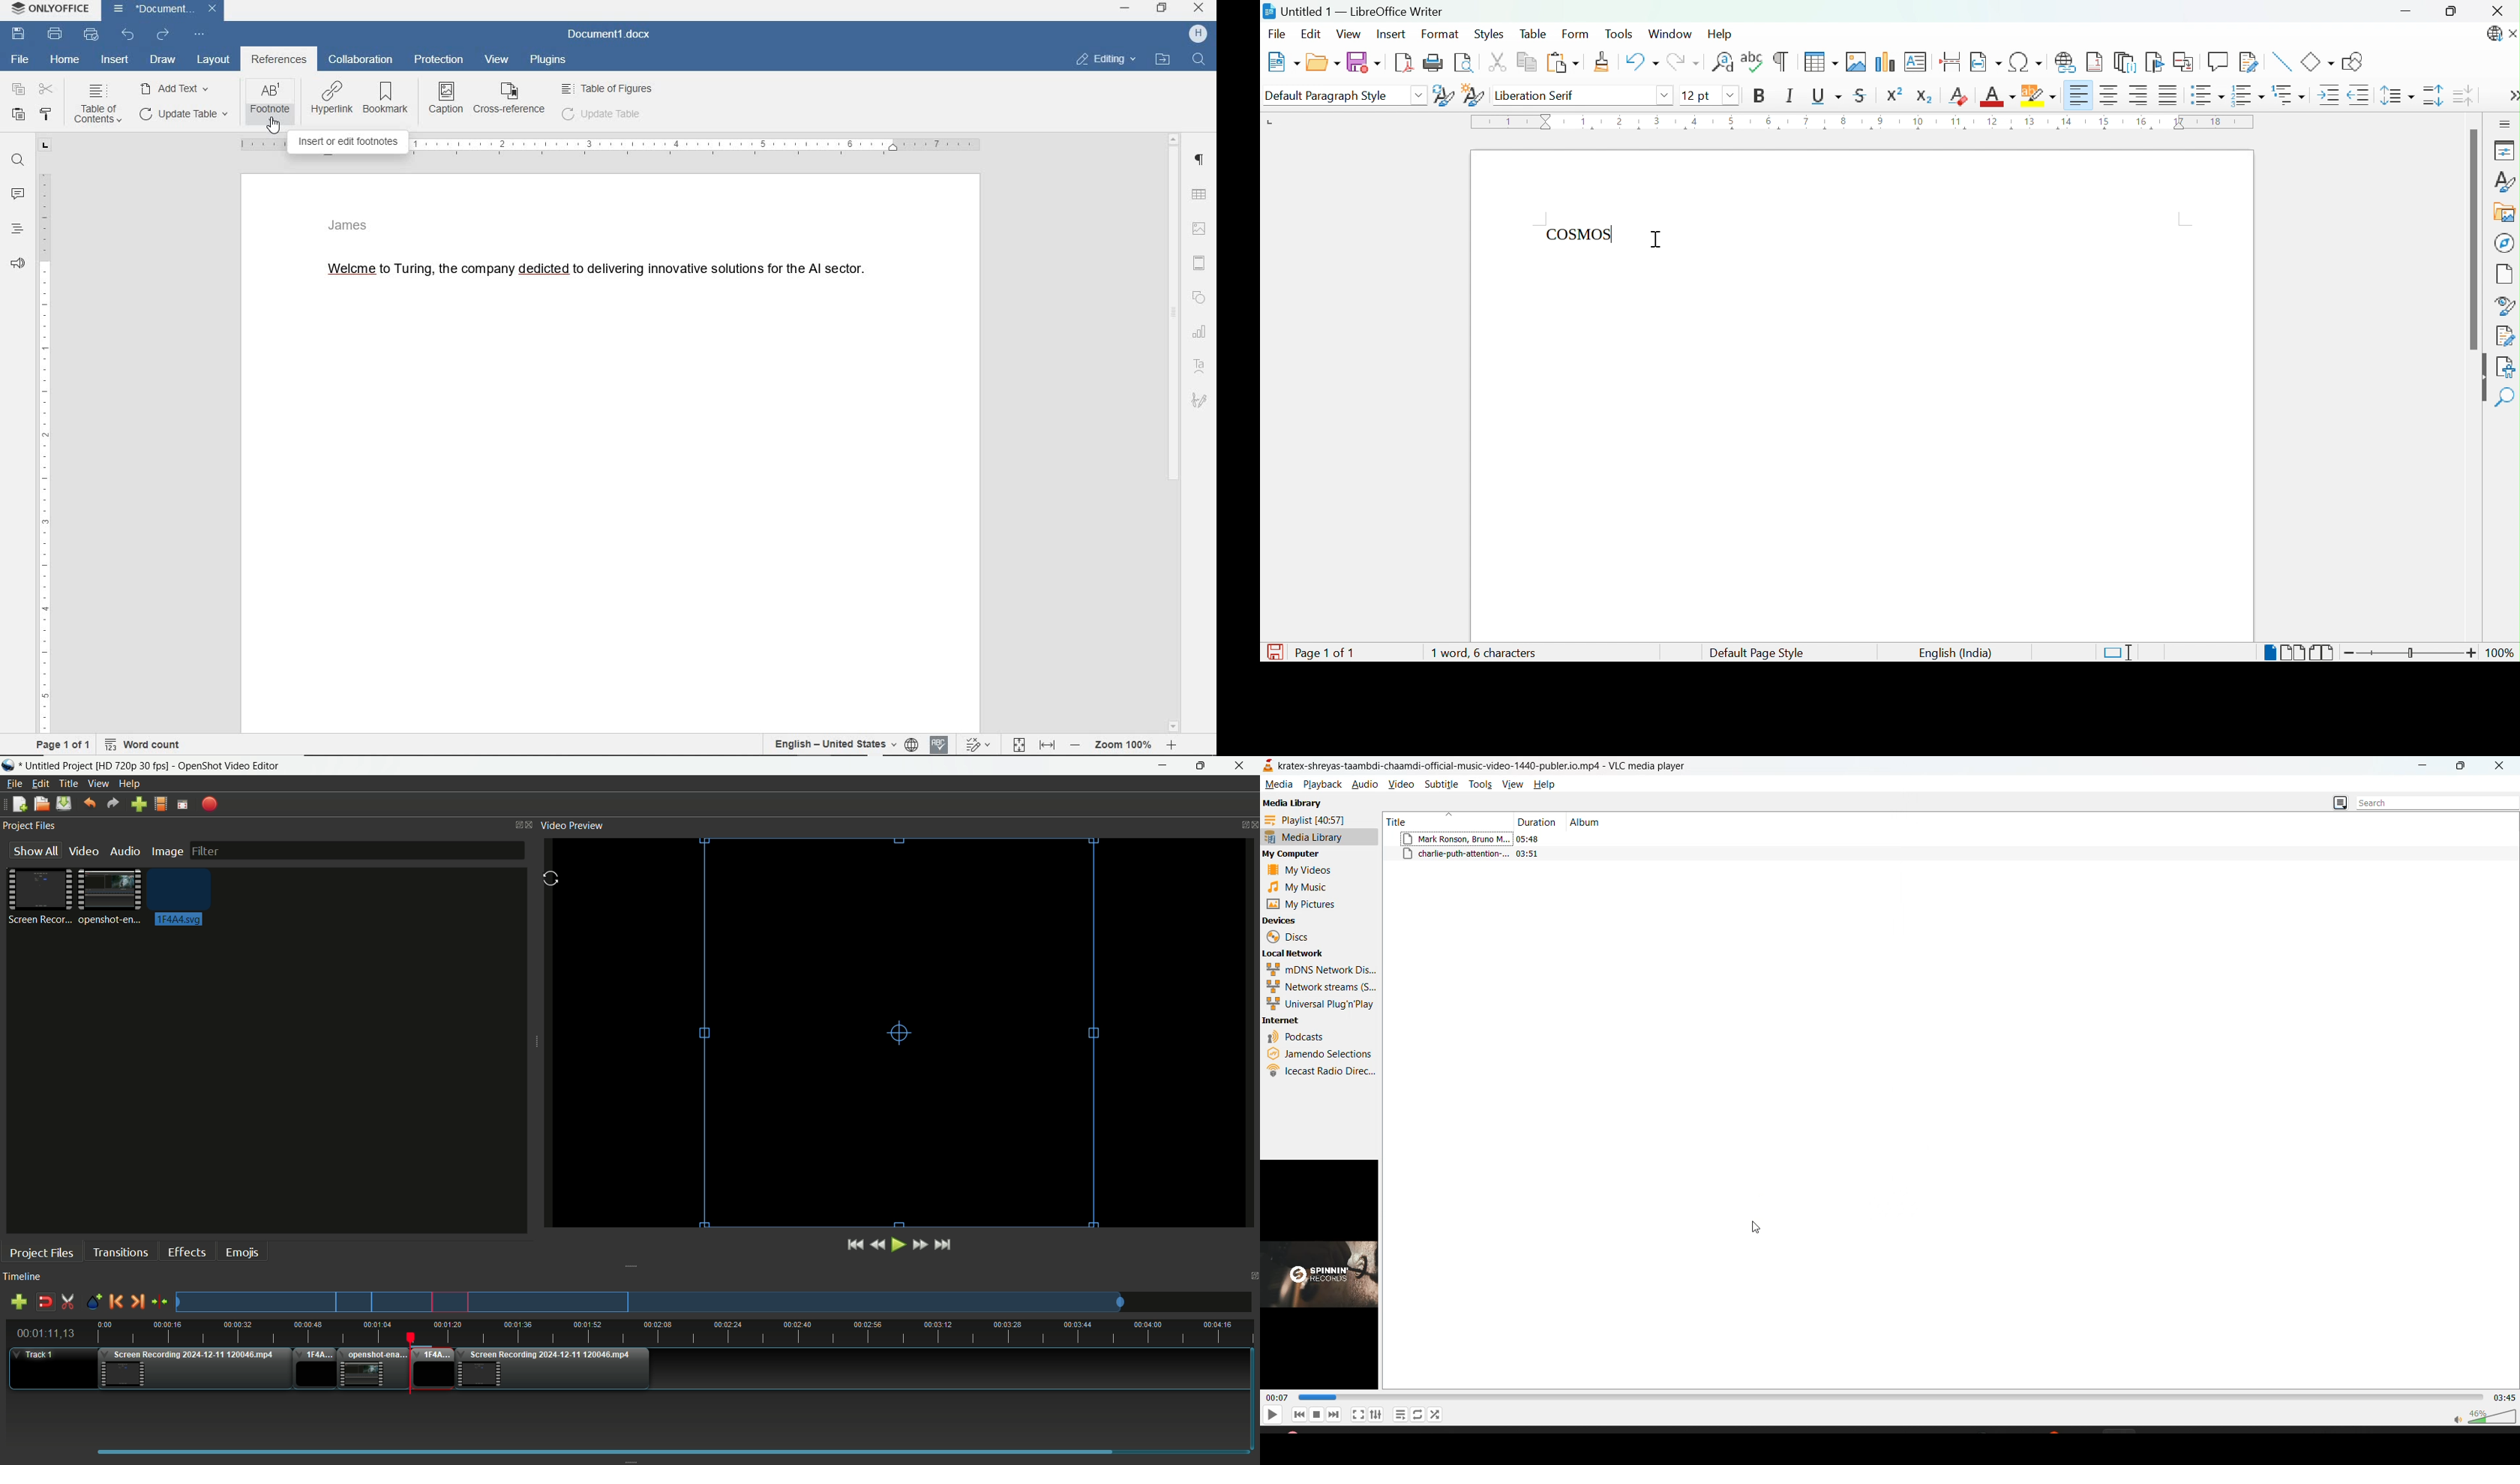 This screenshot has width=2520, height=1484. Describe the element at coordinates (90, 35) in the screenshot. I see `quick print` at that location.